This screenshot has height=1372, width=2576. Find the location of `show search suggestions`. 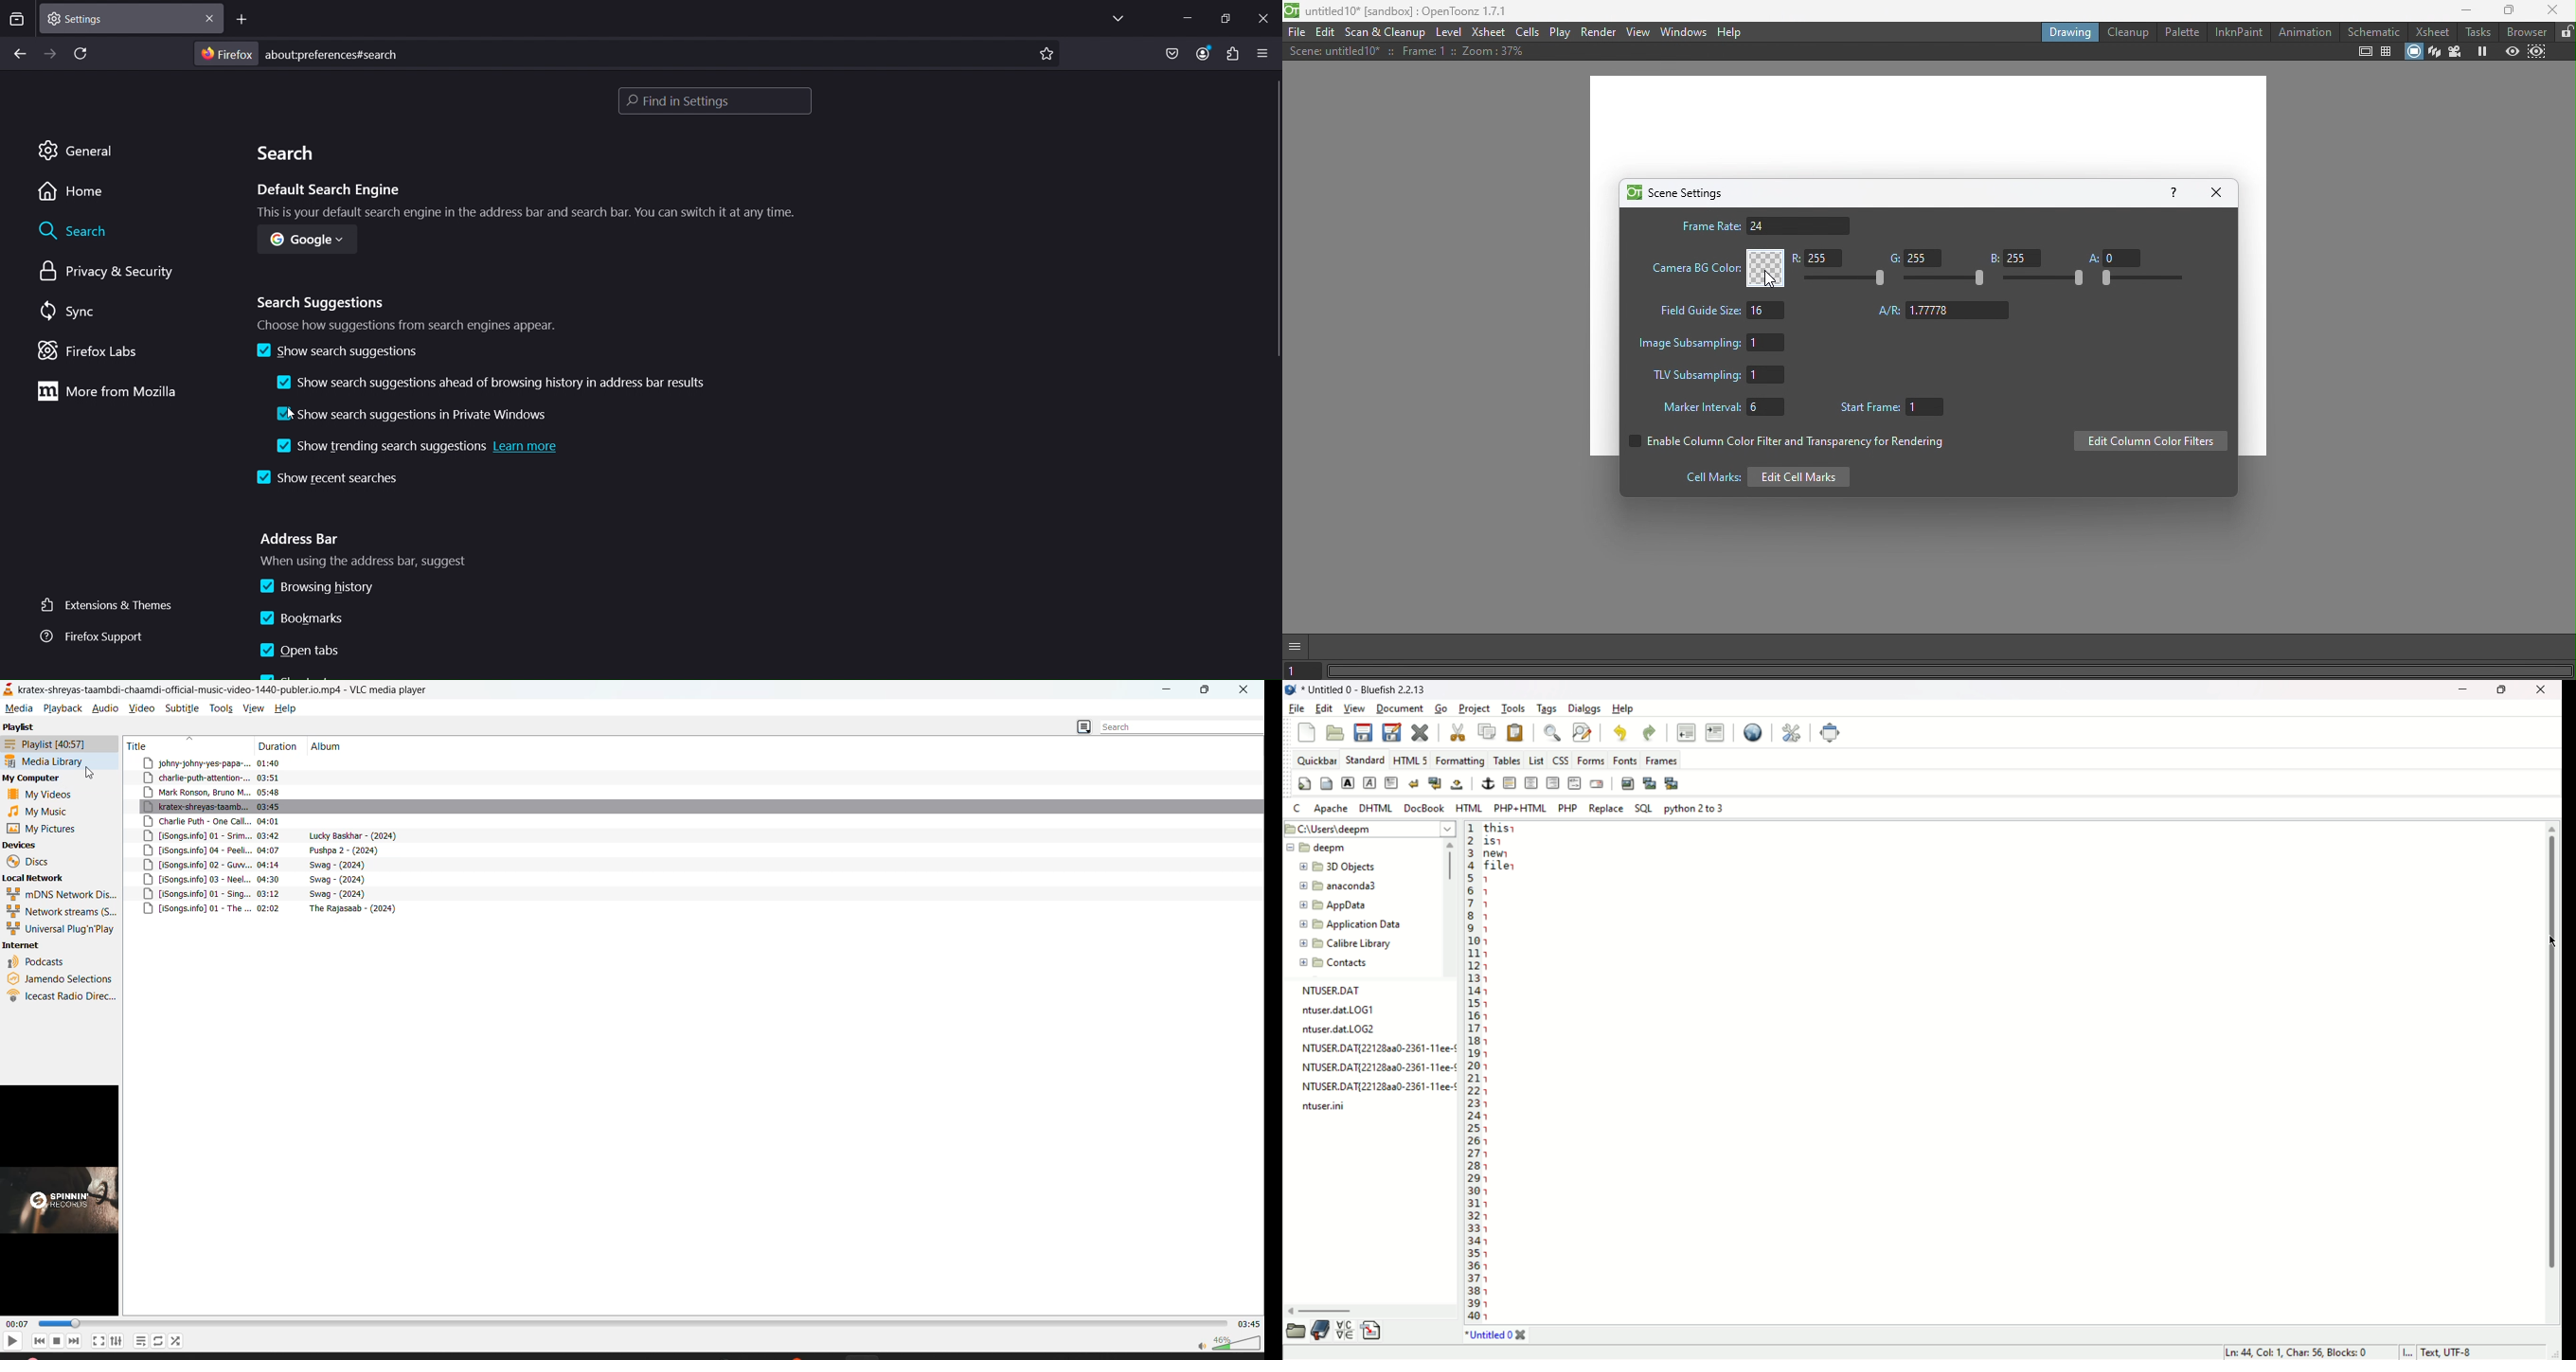

show search suggestions is located at coordinates (336, 351).